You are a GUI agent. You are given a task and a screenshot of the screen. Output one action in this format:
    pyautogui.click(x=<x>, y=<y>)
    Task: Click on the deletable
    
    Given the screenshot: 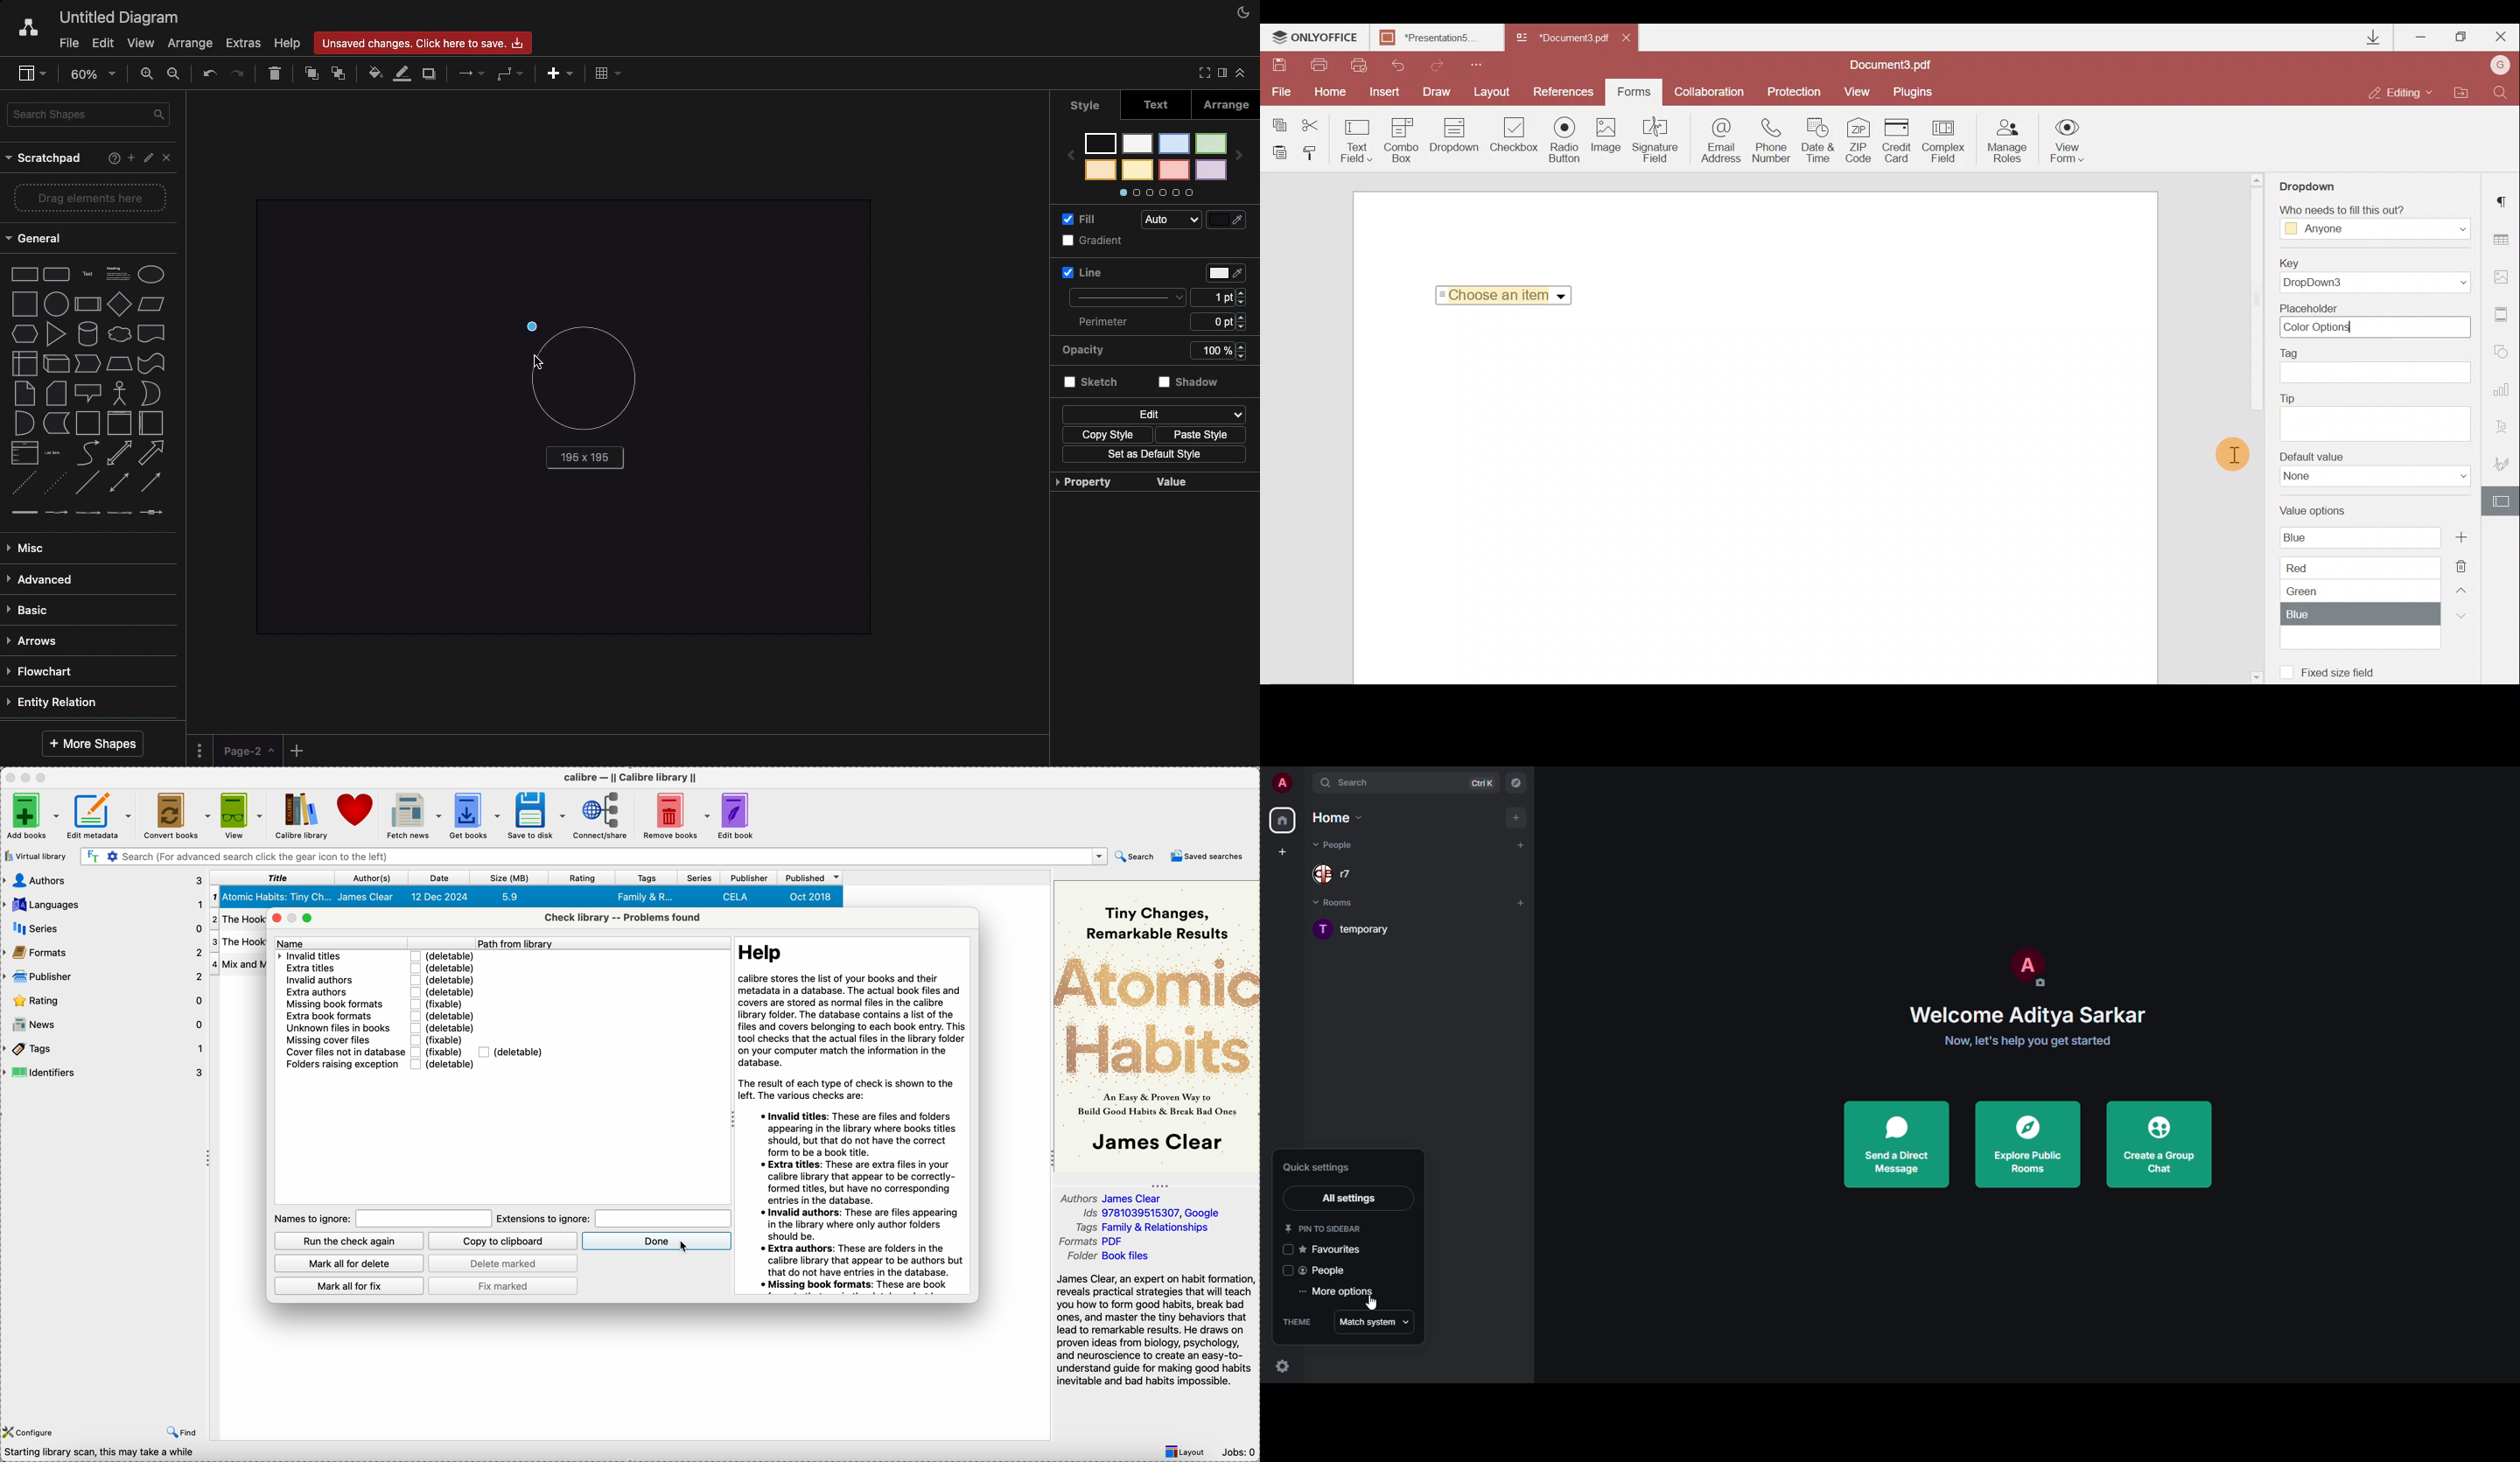 What is the action you would take?
    pyautogui.click(x=442, y=980)
    